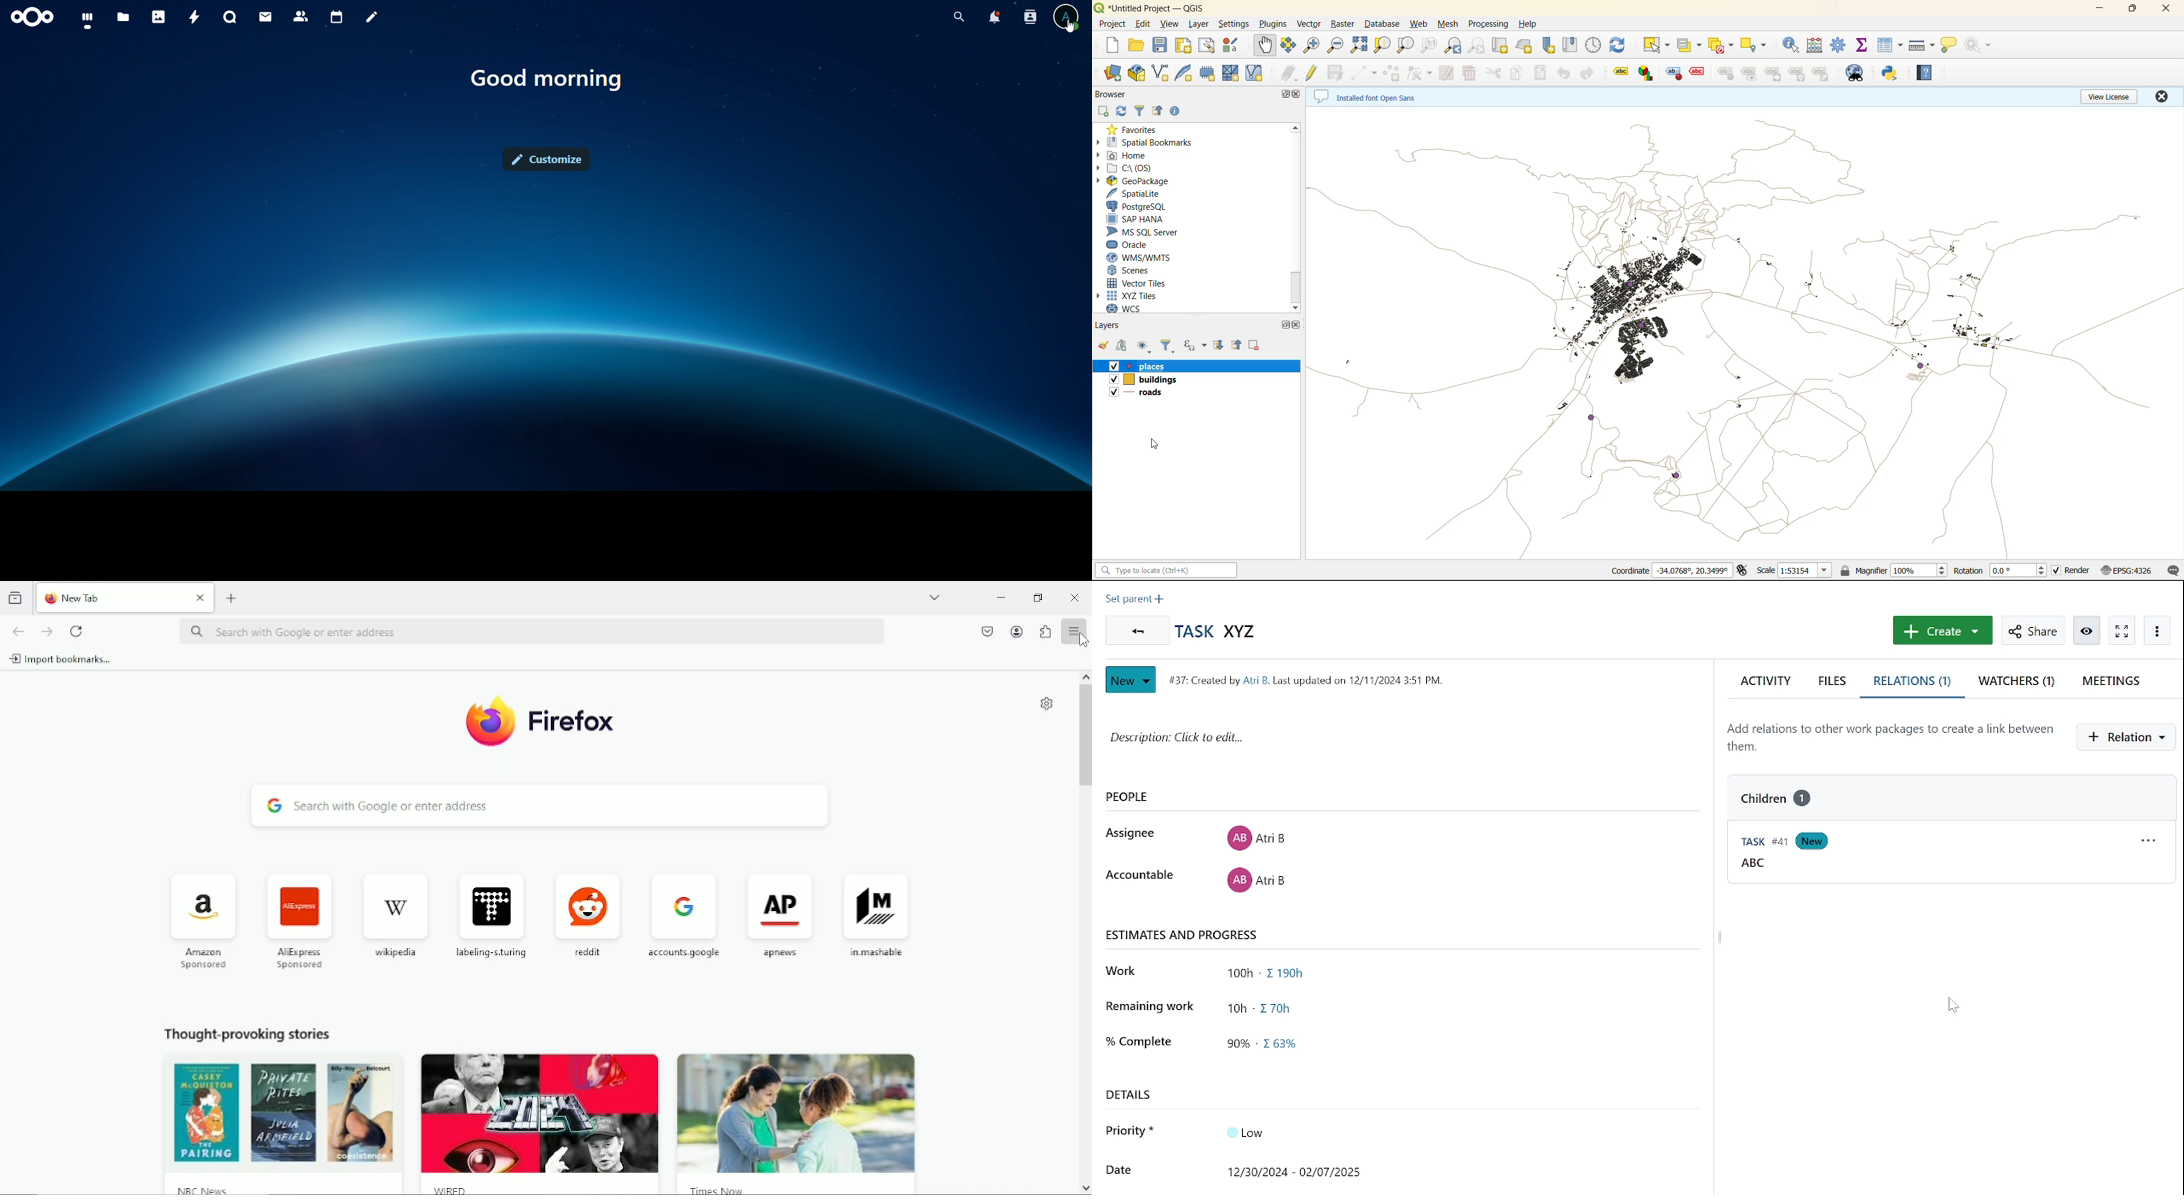 The height and width of the screenshot is (1204, 2184). Describe the element at coordinates (1890, 737) in the screenshot. I see `add relations to other work packages to create a link between them` at that location.